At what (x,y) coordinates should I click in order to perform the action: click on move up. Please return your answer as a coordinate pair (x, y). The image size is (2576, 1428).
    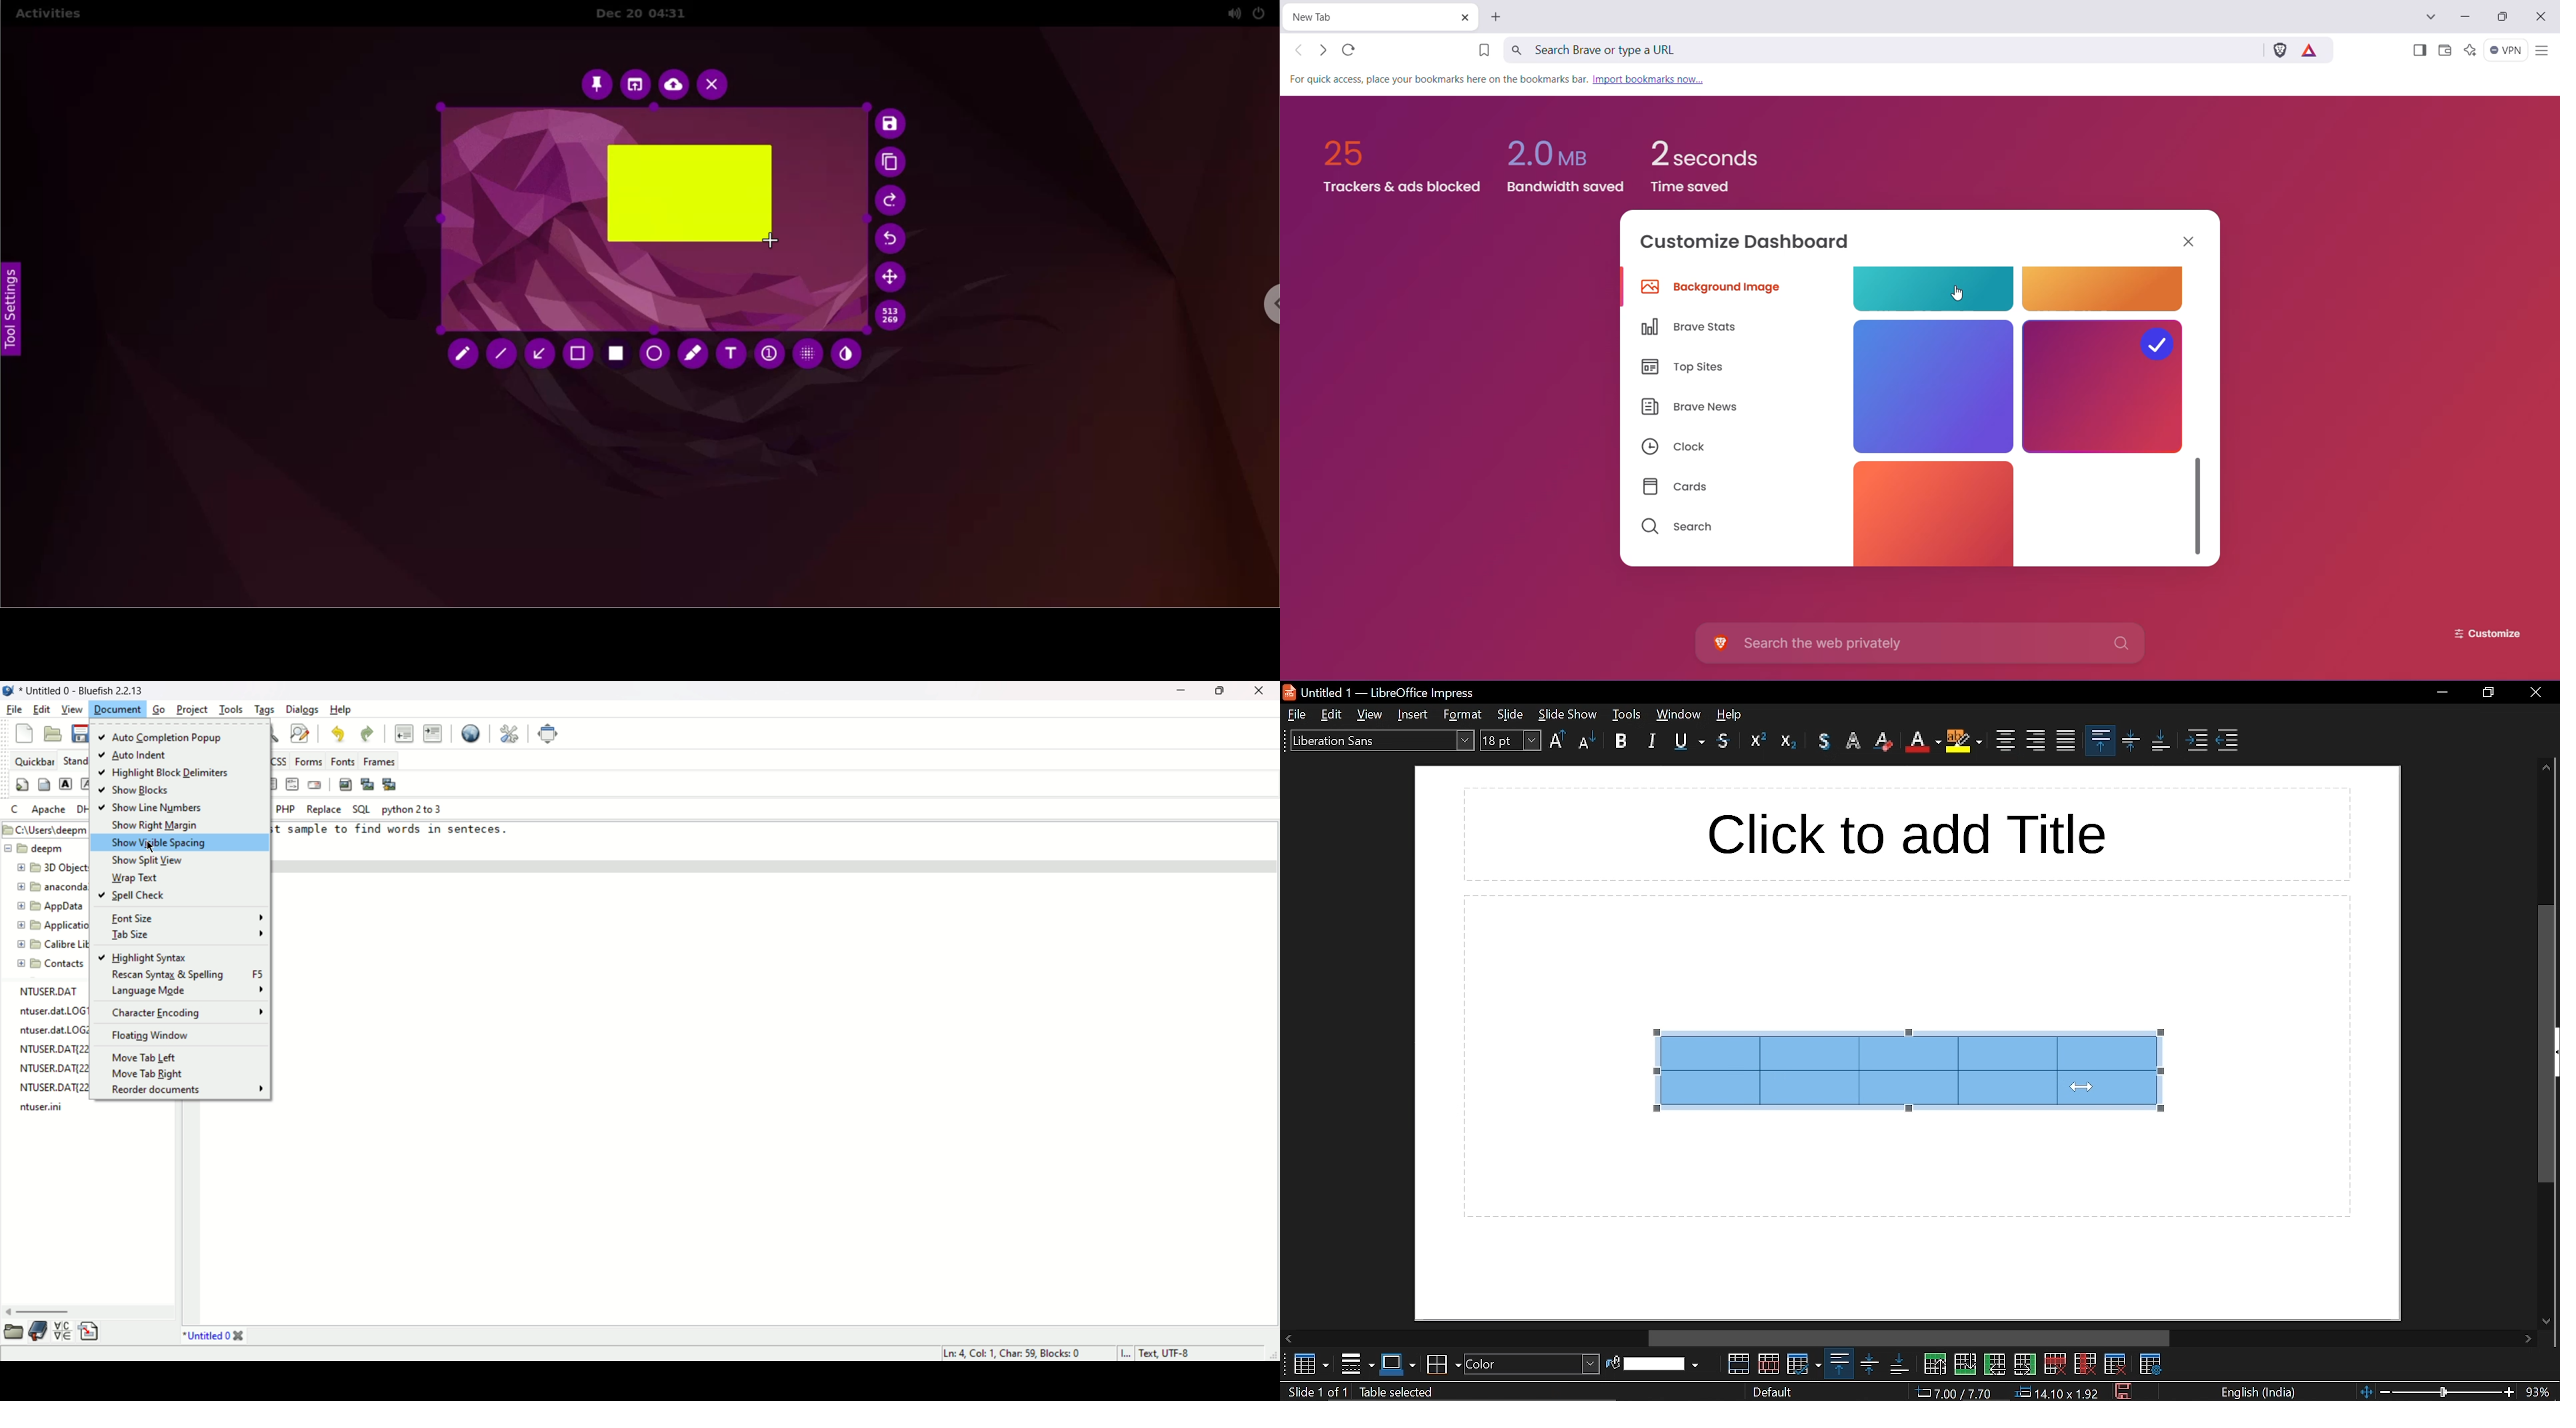
    Looking at the image, I should click on (2546, 767).